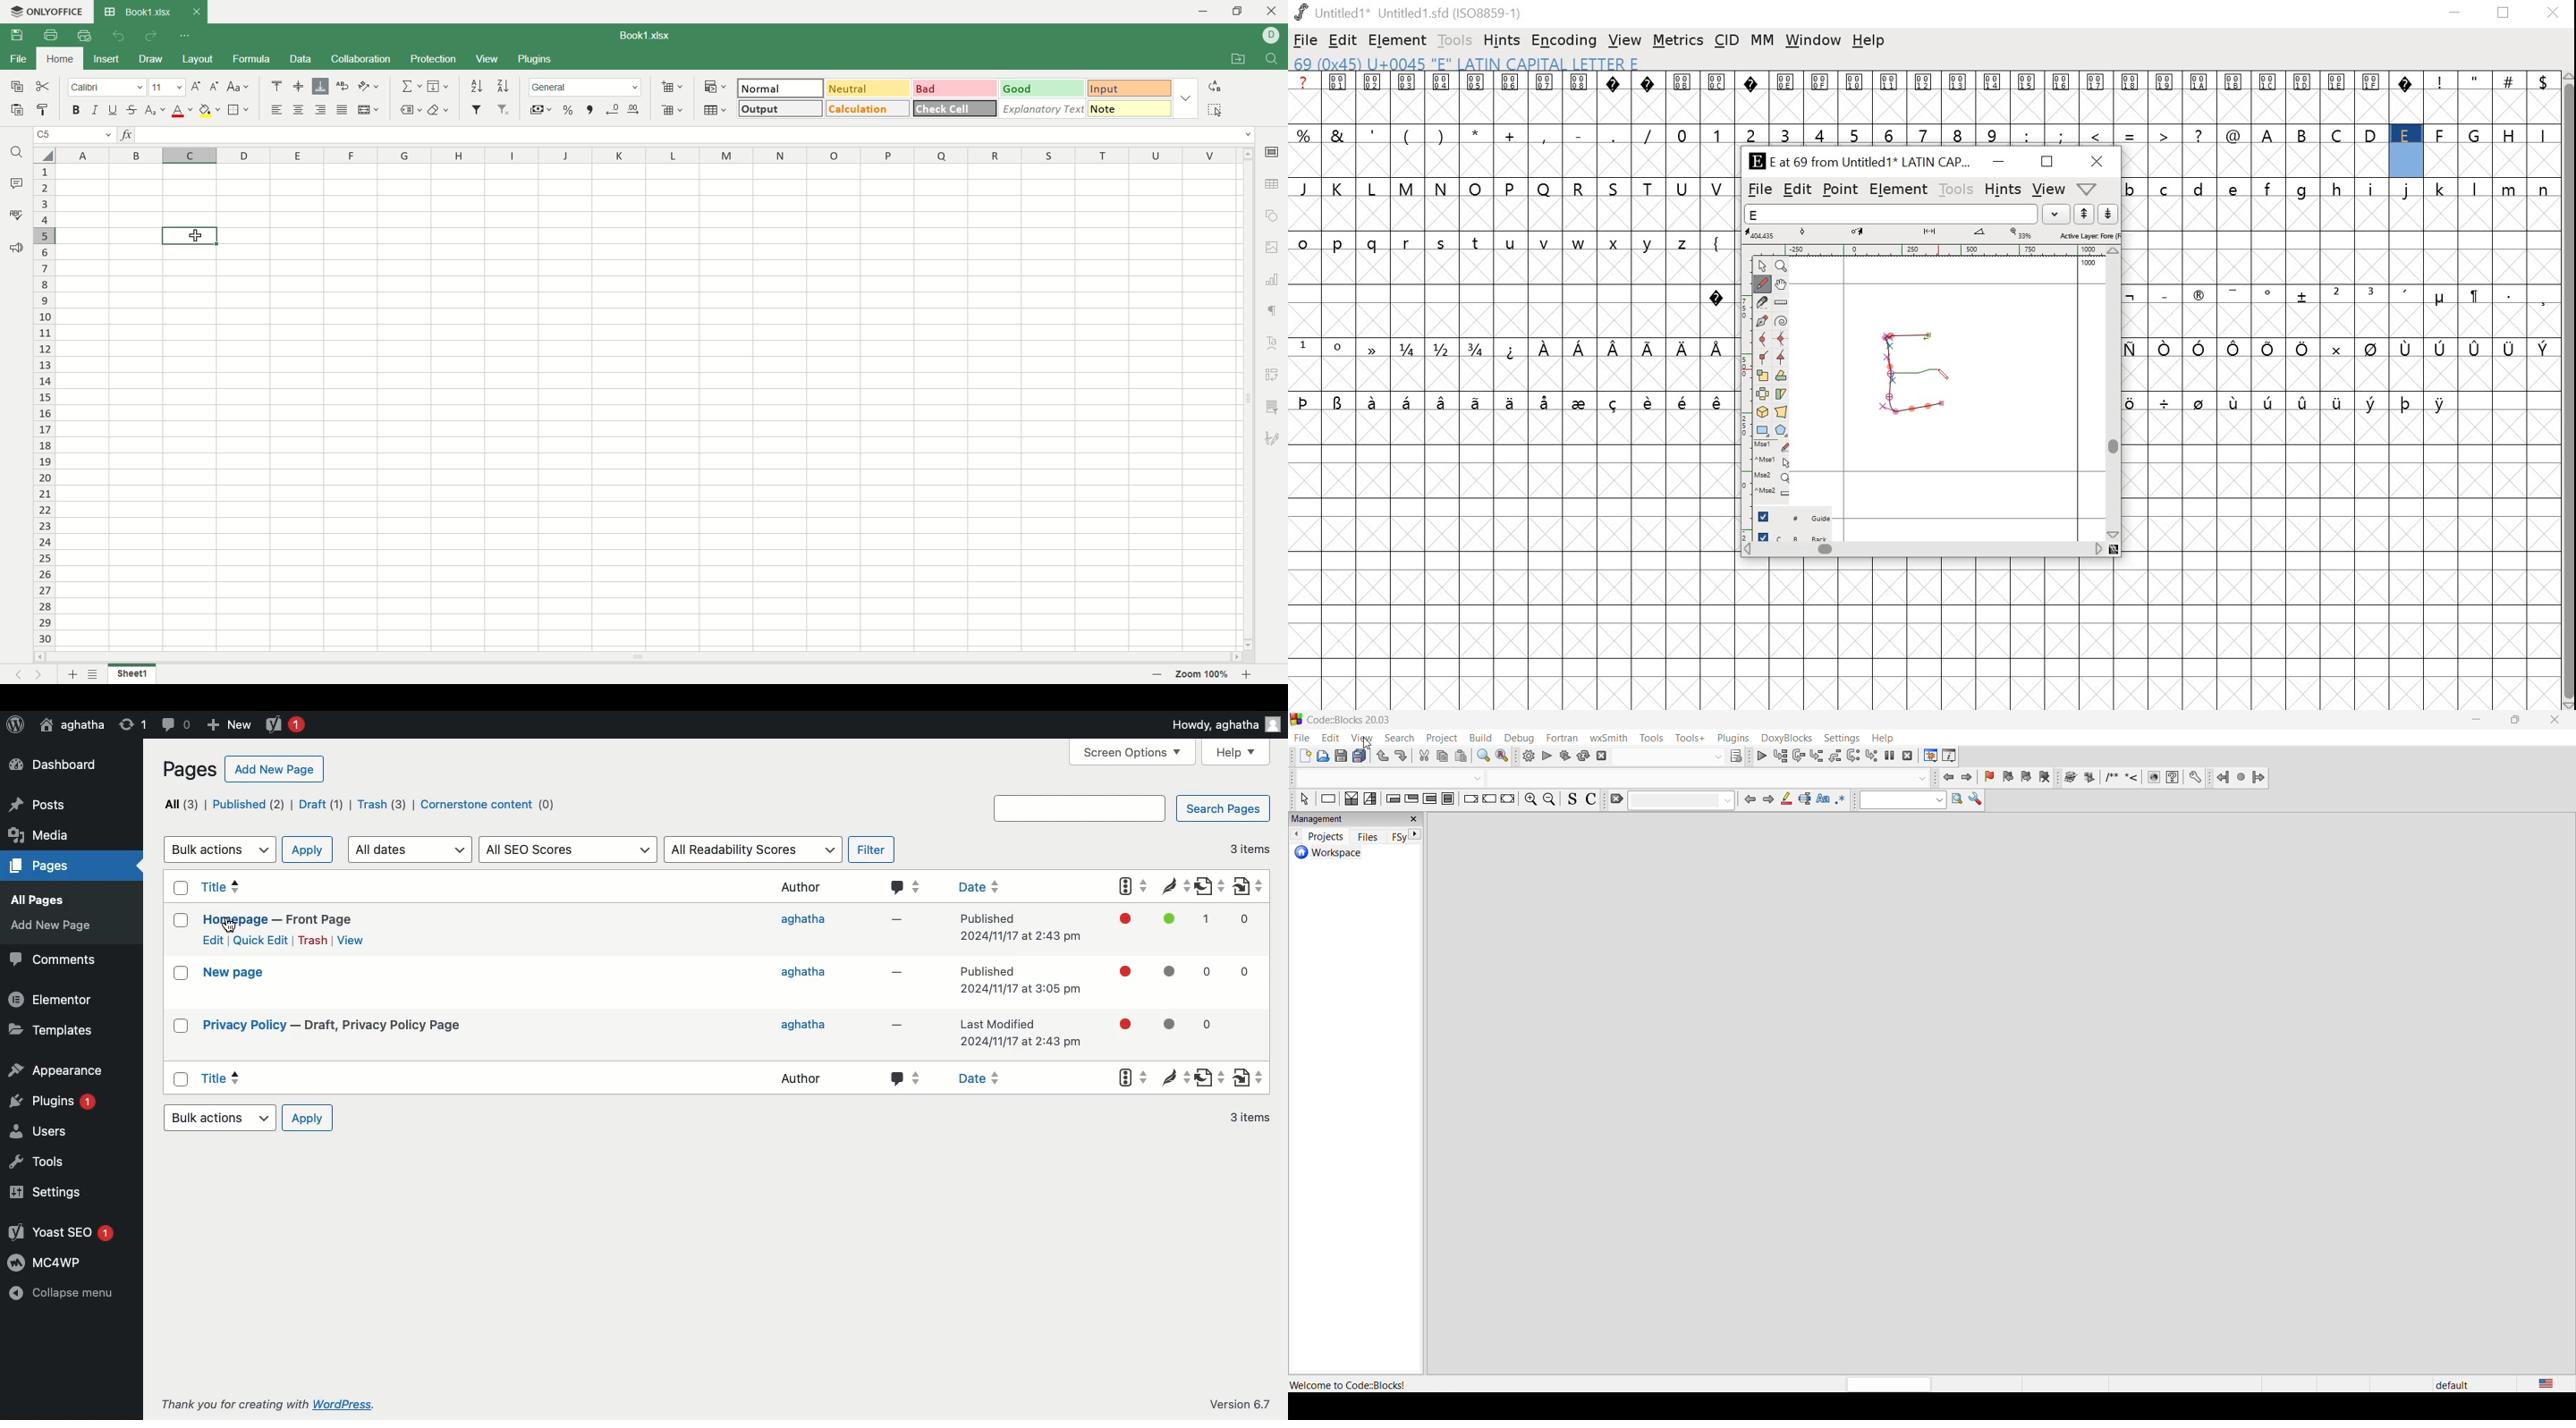 The image size is (2576, 1428). What do you see at coordinates (1395, 39) in the screenshot?
I see `element` at bounding box center [1395, 39].